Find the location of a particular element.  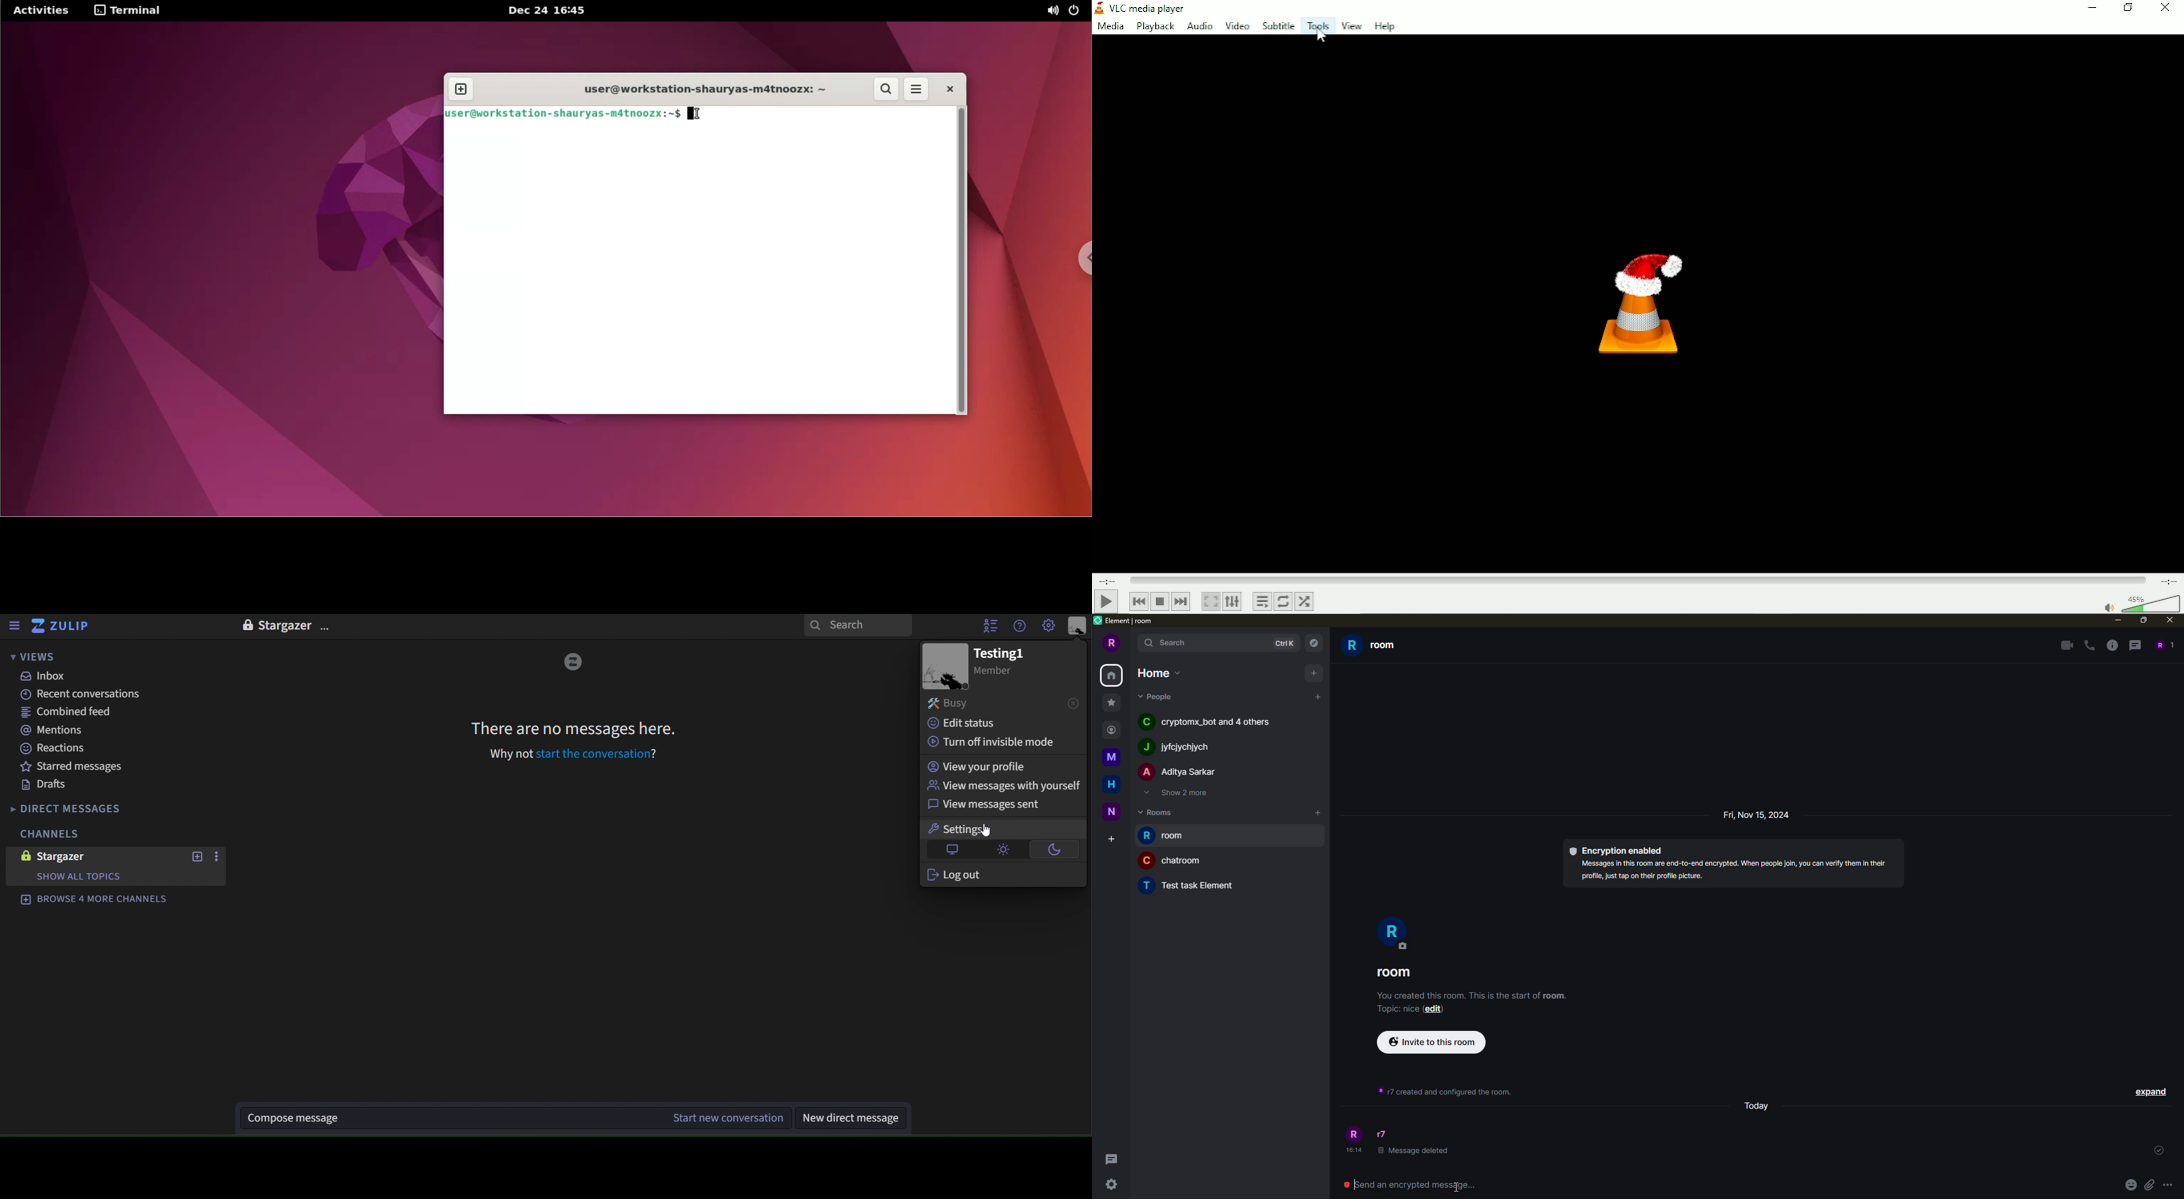

minimize is located at coordinates (2089, 10).